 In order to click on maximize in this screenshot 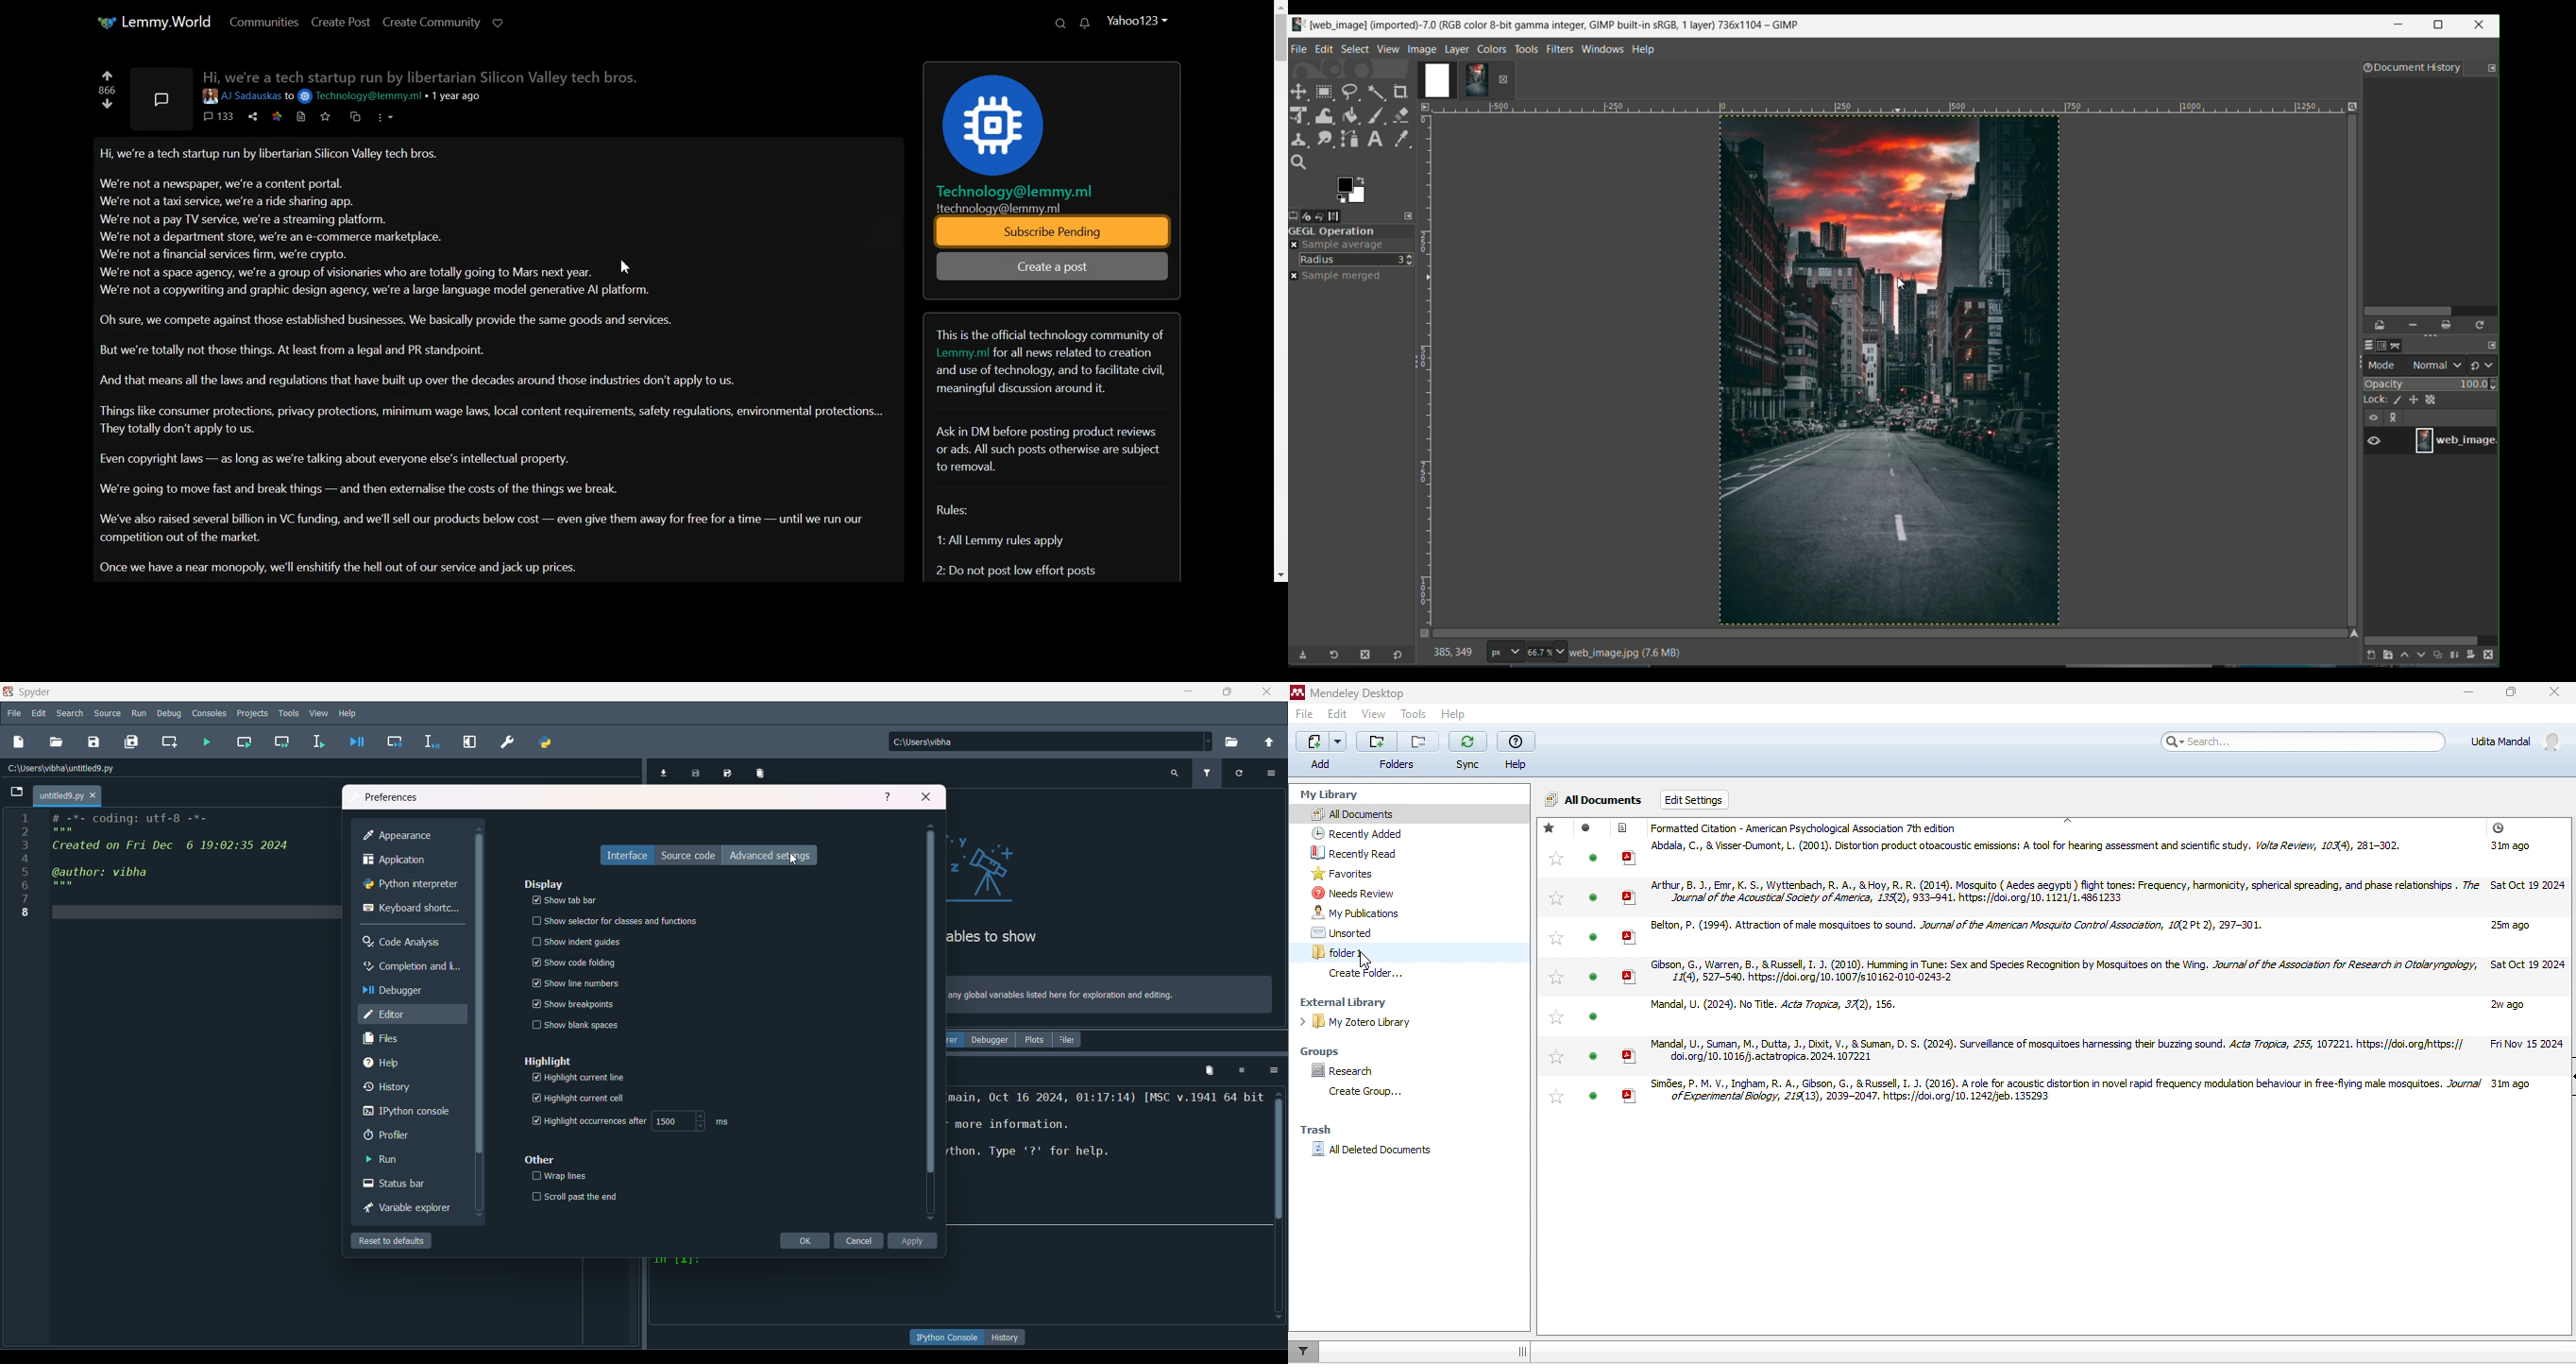, I will do `click(2511, 696)`.